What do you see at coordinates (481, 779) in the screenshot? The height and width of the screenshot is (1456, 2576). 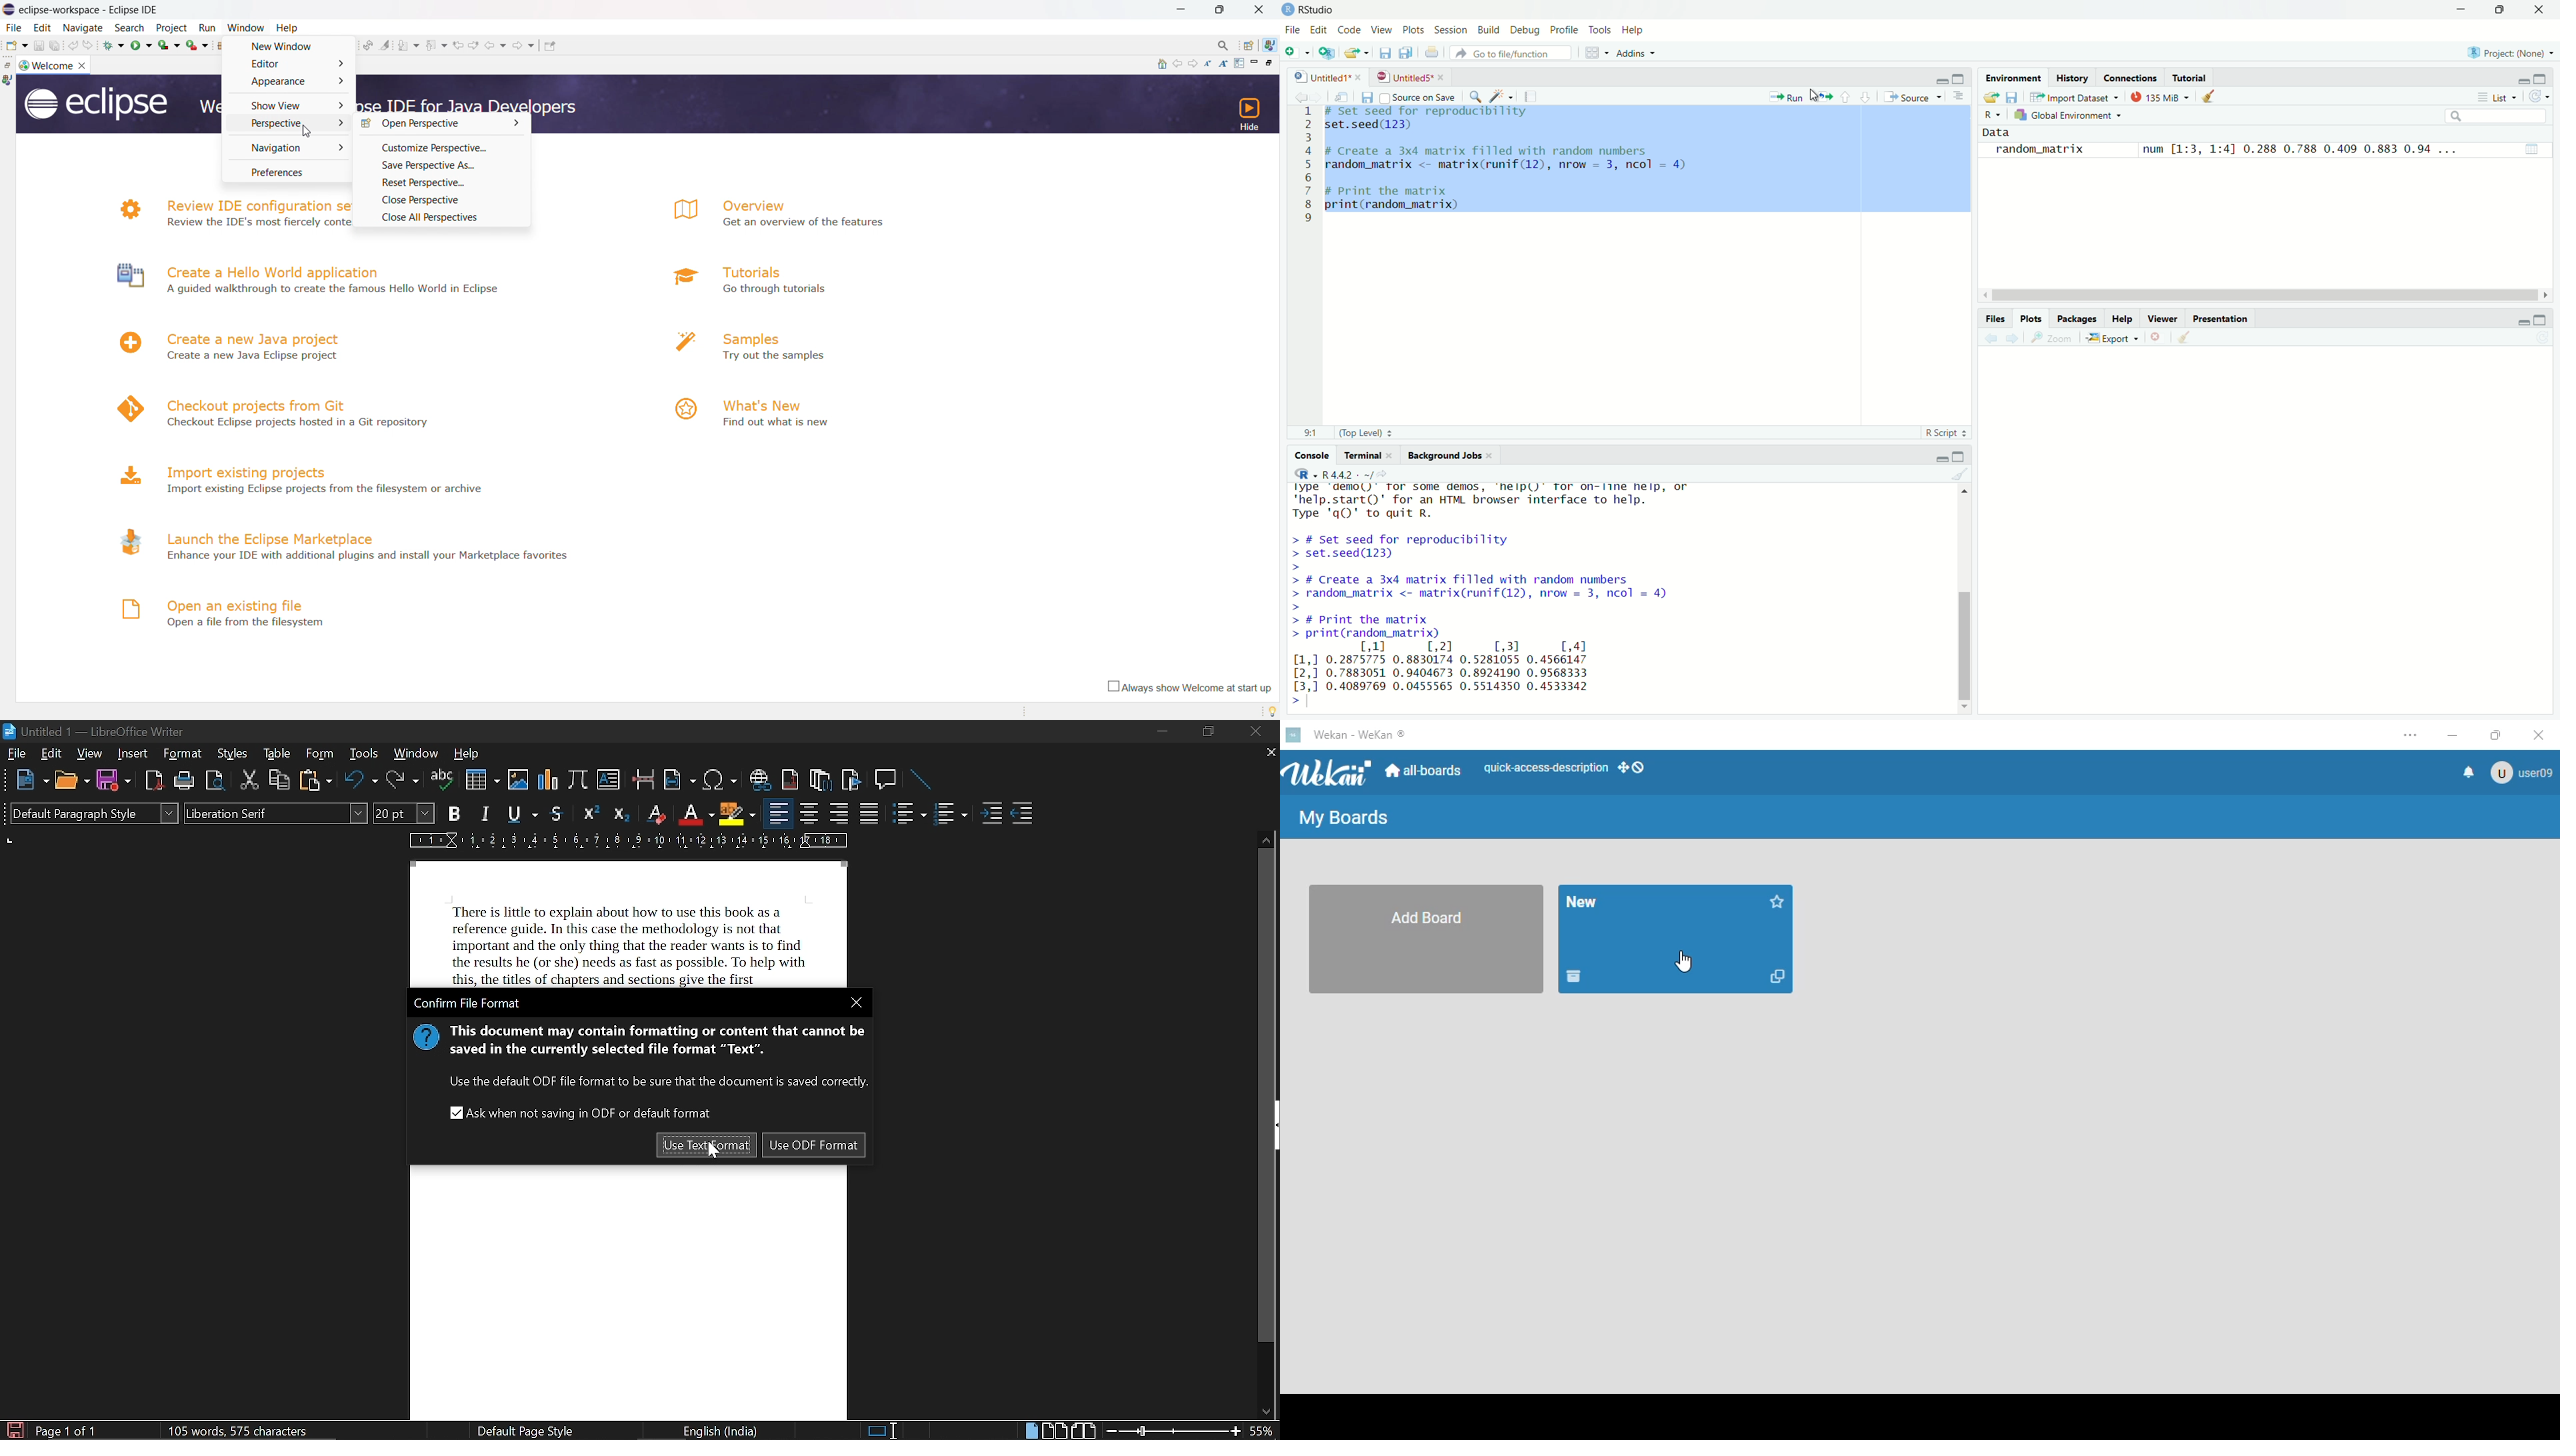 I see `insert chart` at bounding box center [481, 779].